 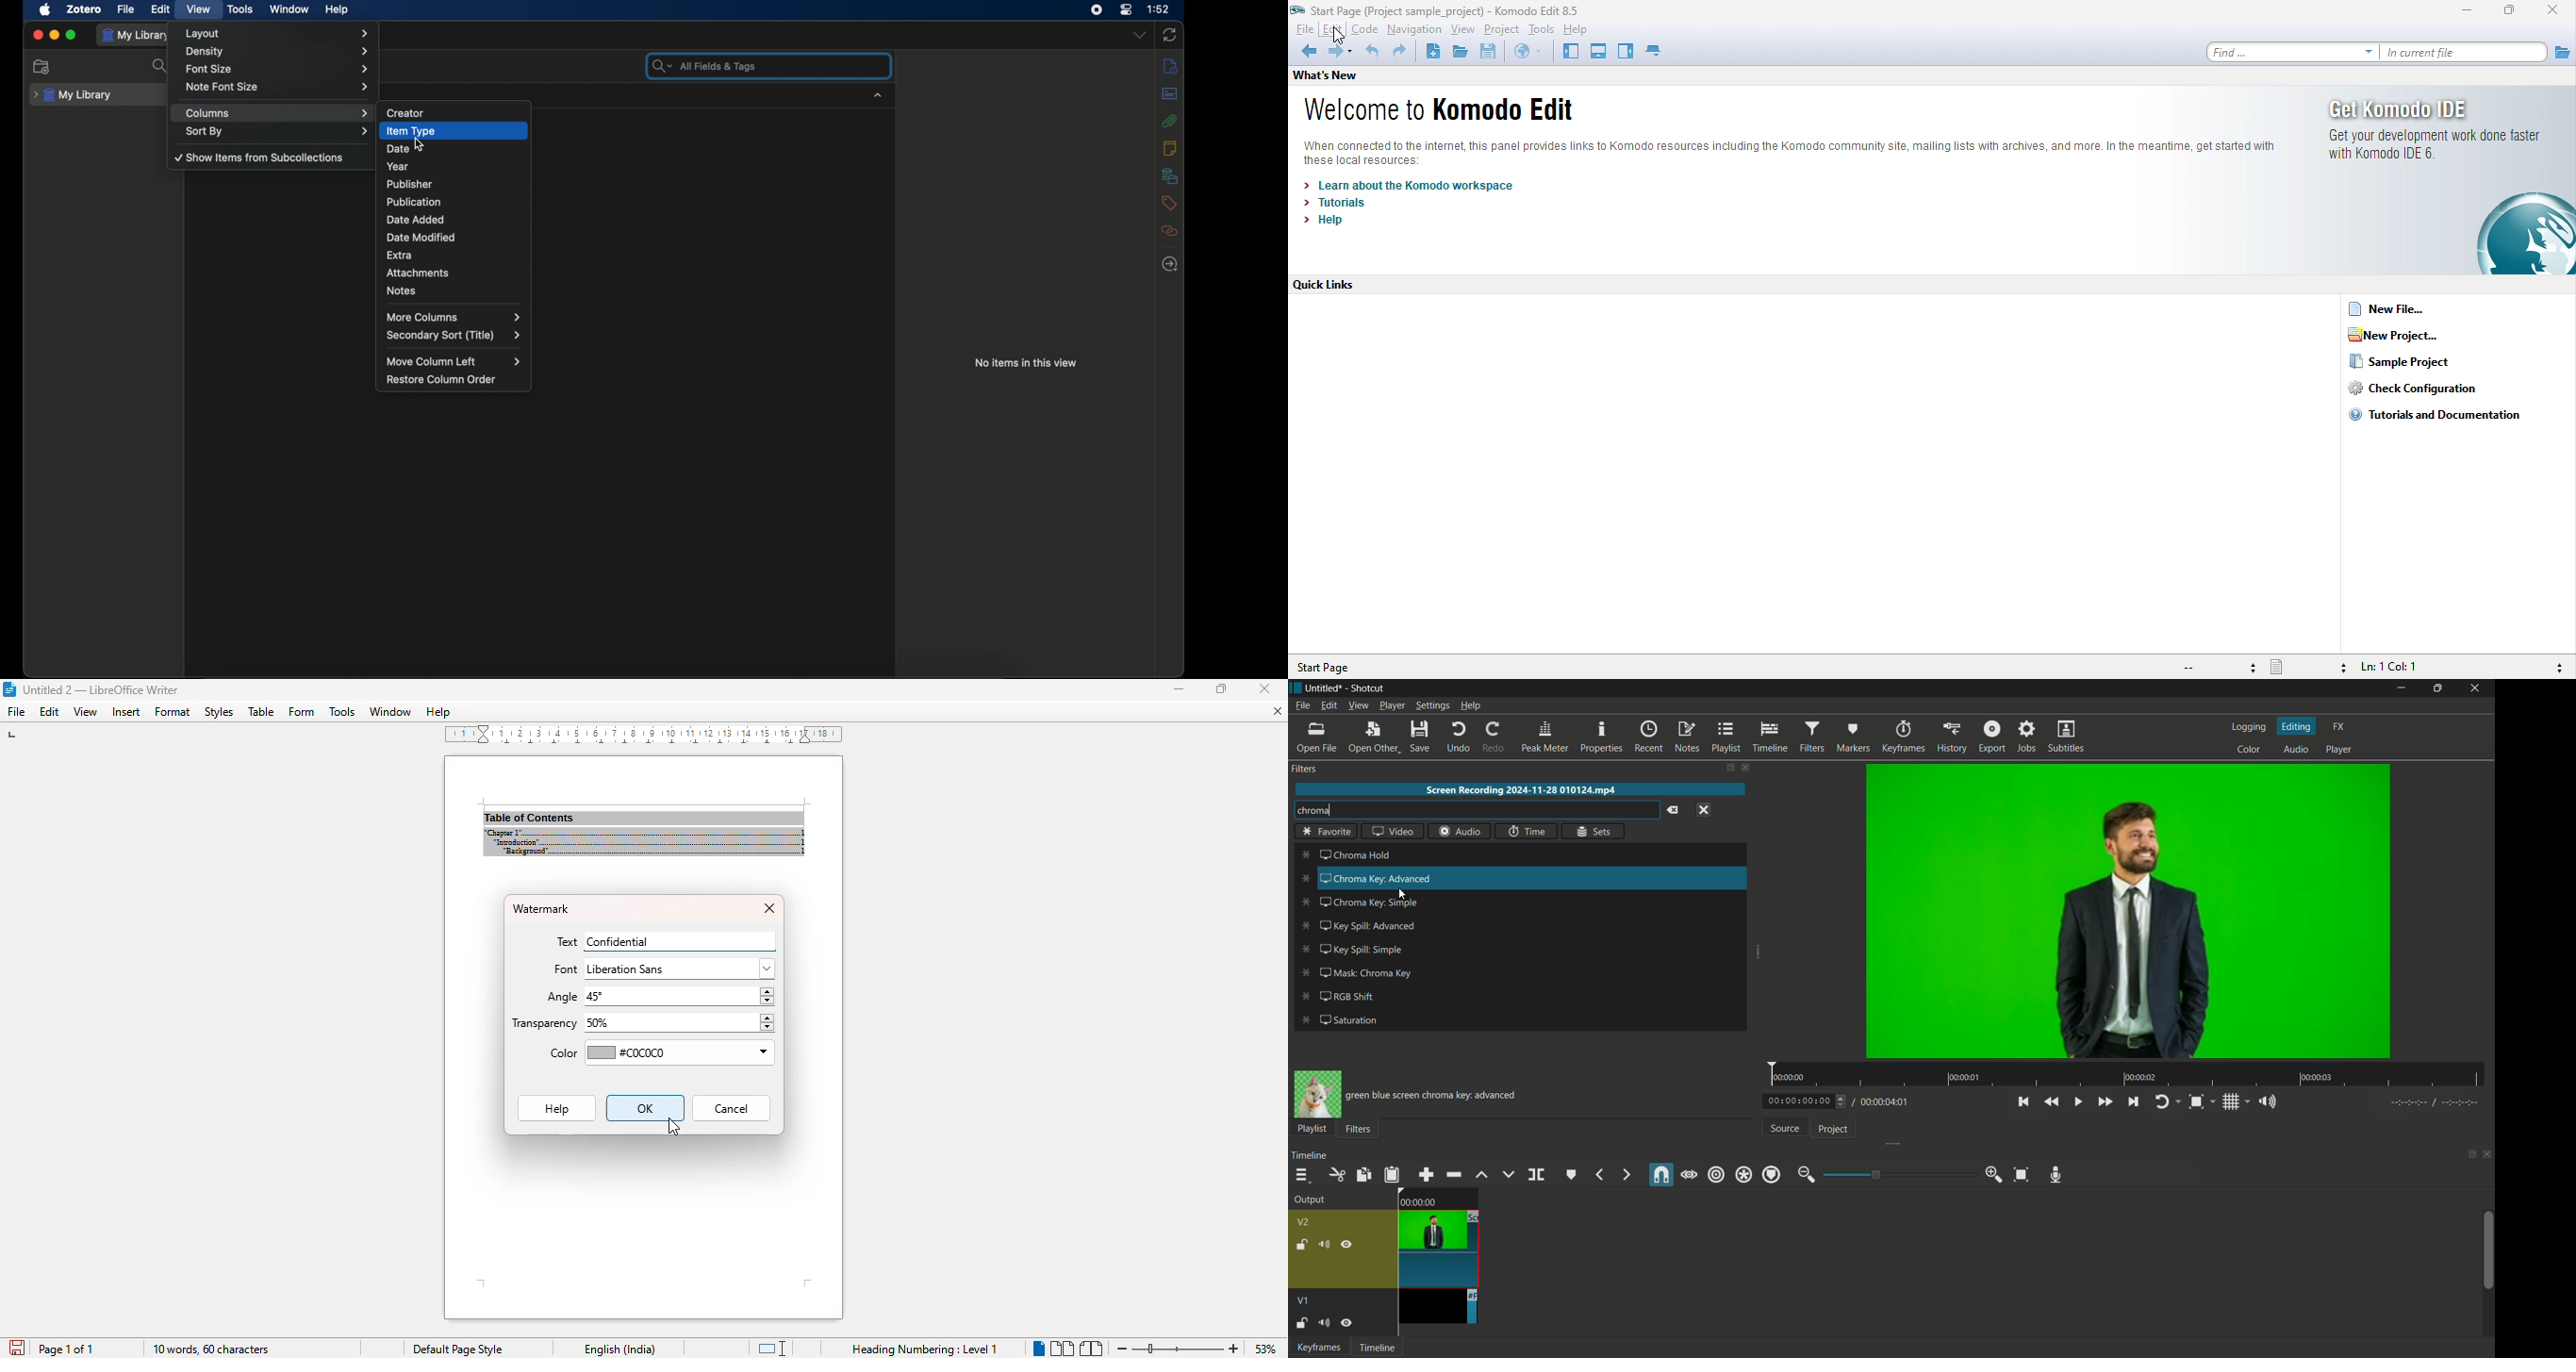 What do you see at coordinates (101, 689) in the screenshot?
I see `title` at bounding box center [101, 689].